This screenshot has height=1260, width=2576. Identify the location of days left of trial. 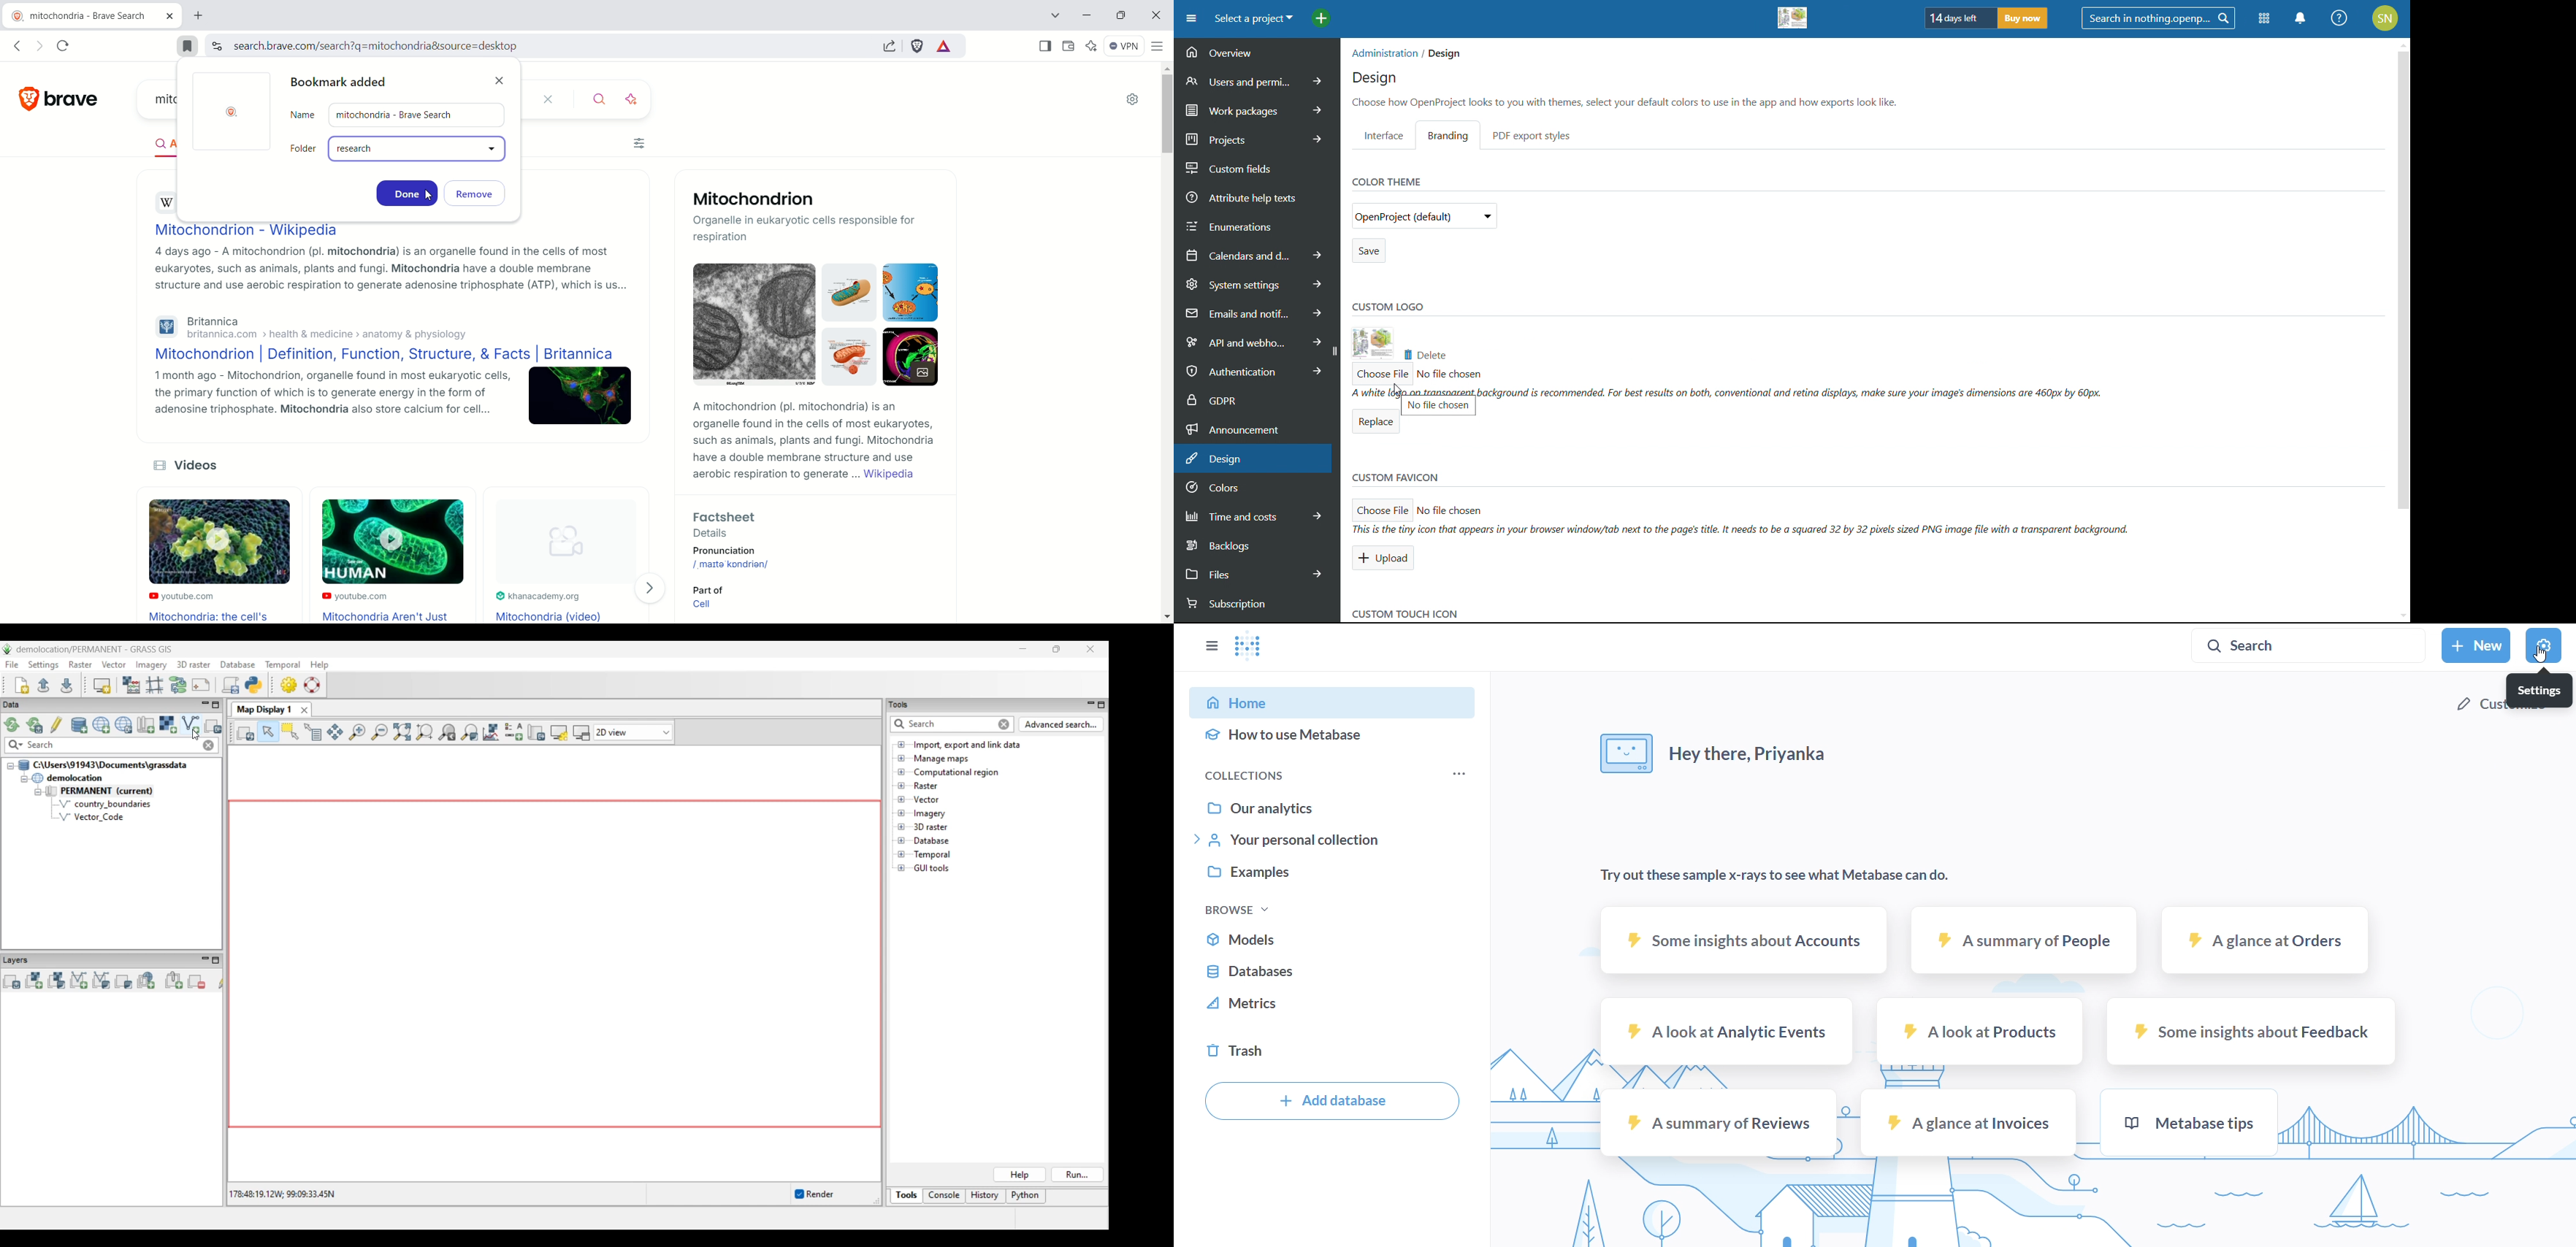
(1958, 17).